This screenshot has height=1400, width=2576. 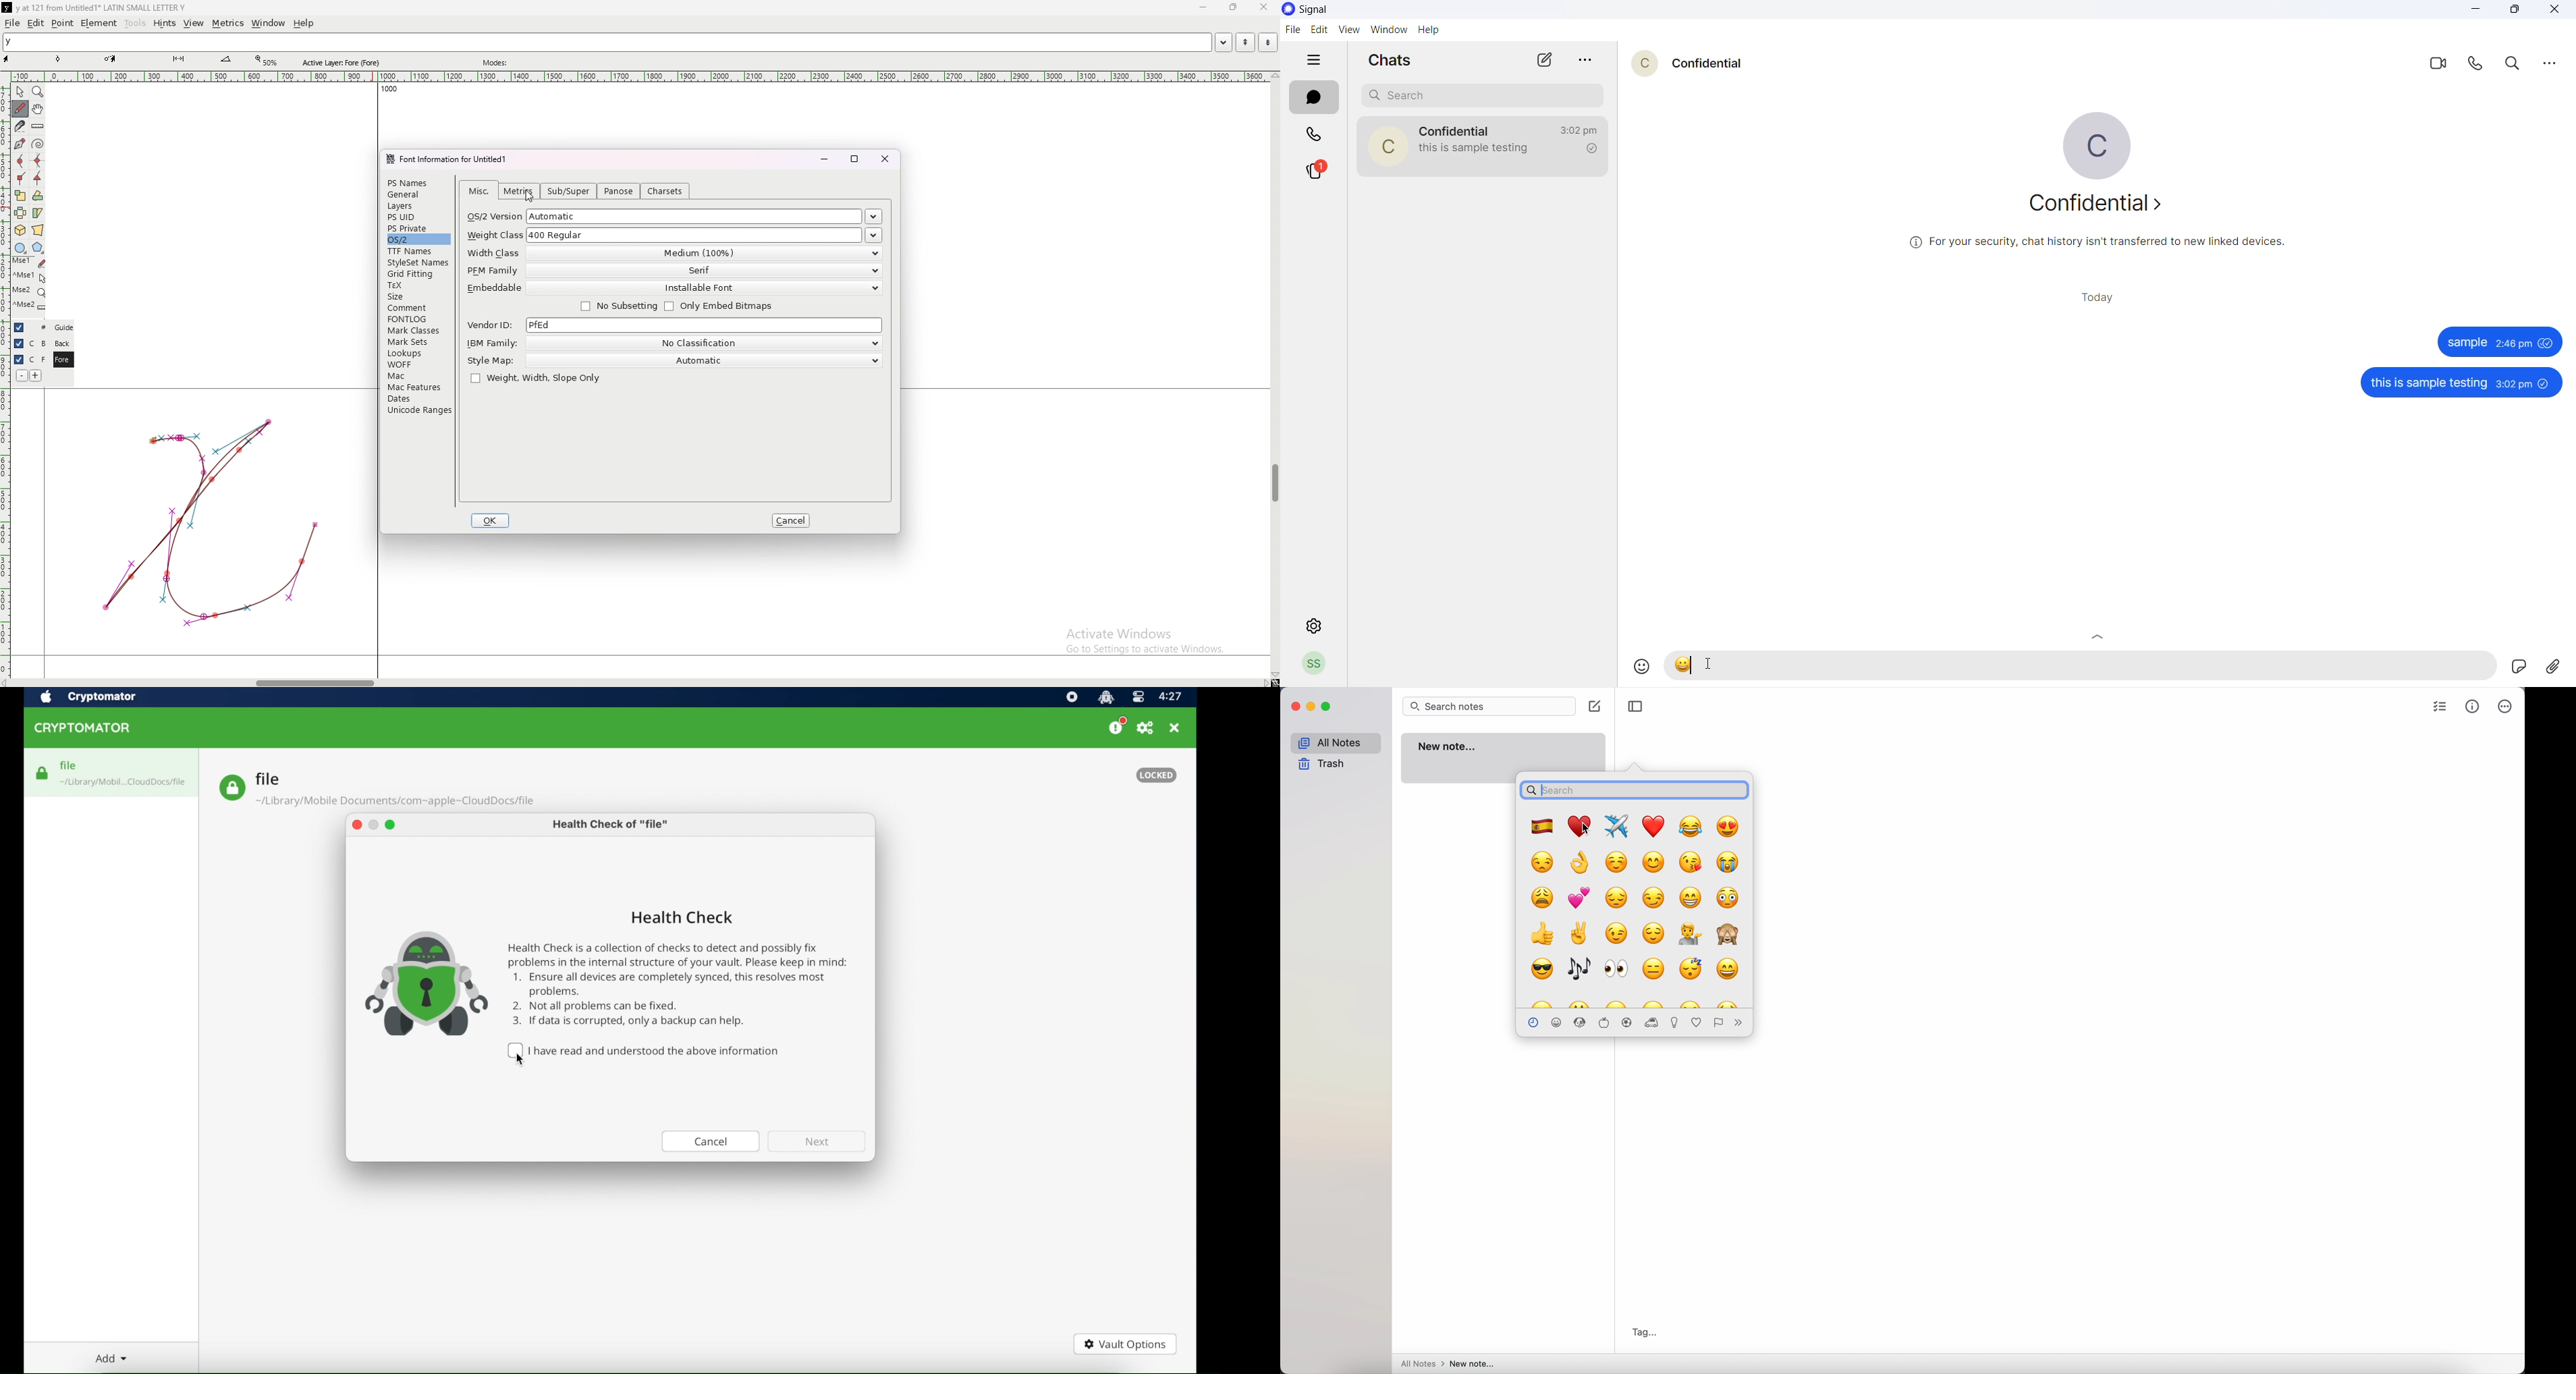 I want to click on fontlog, so click(x=419, y=319).